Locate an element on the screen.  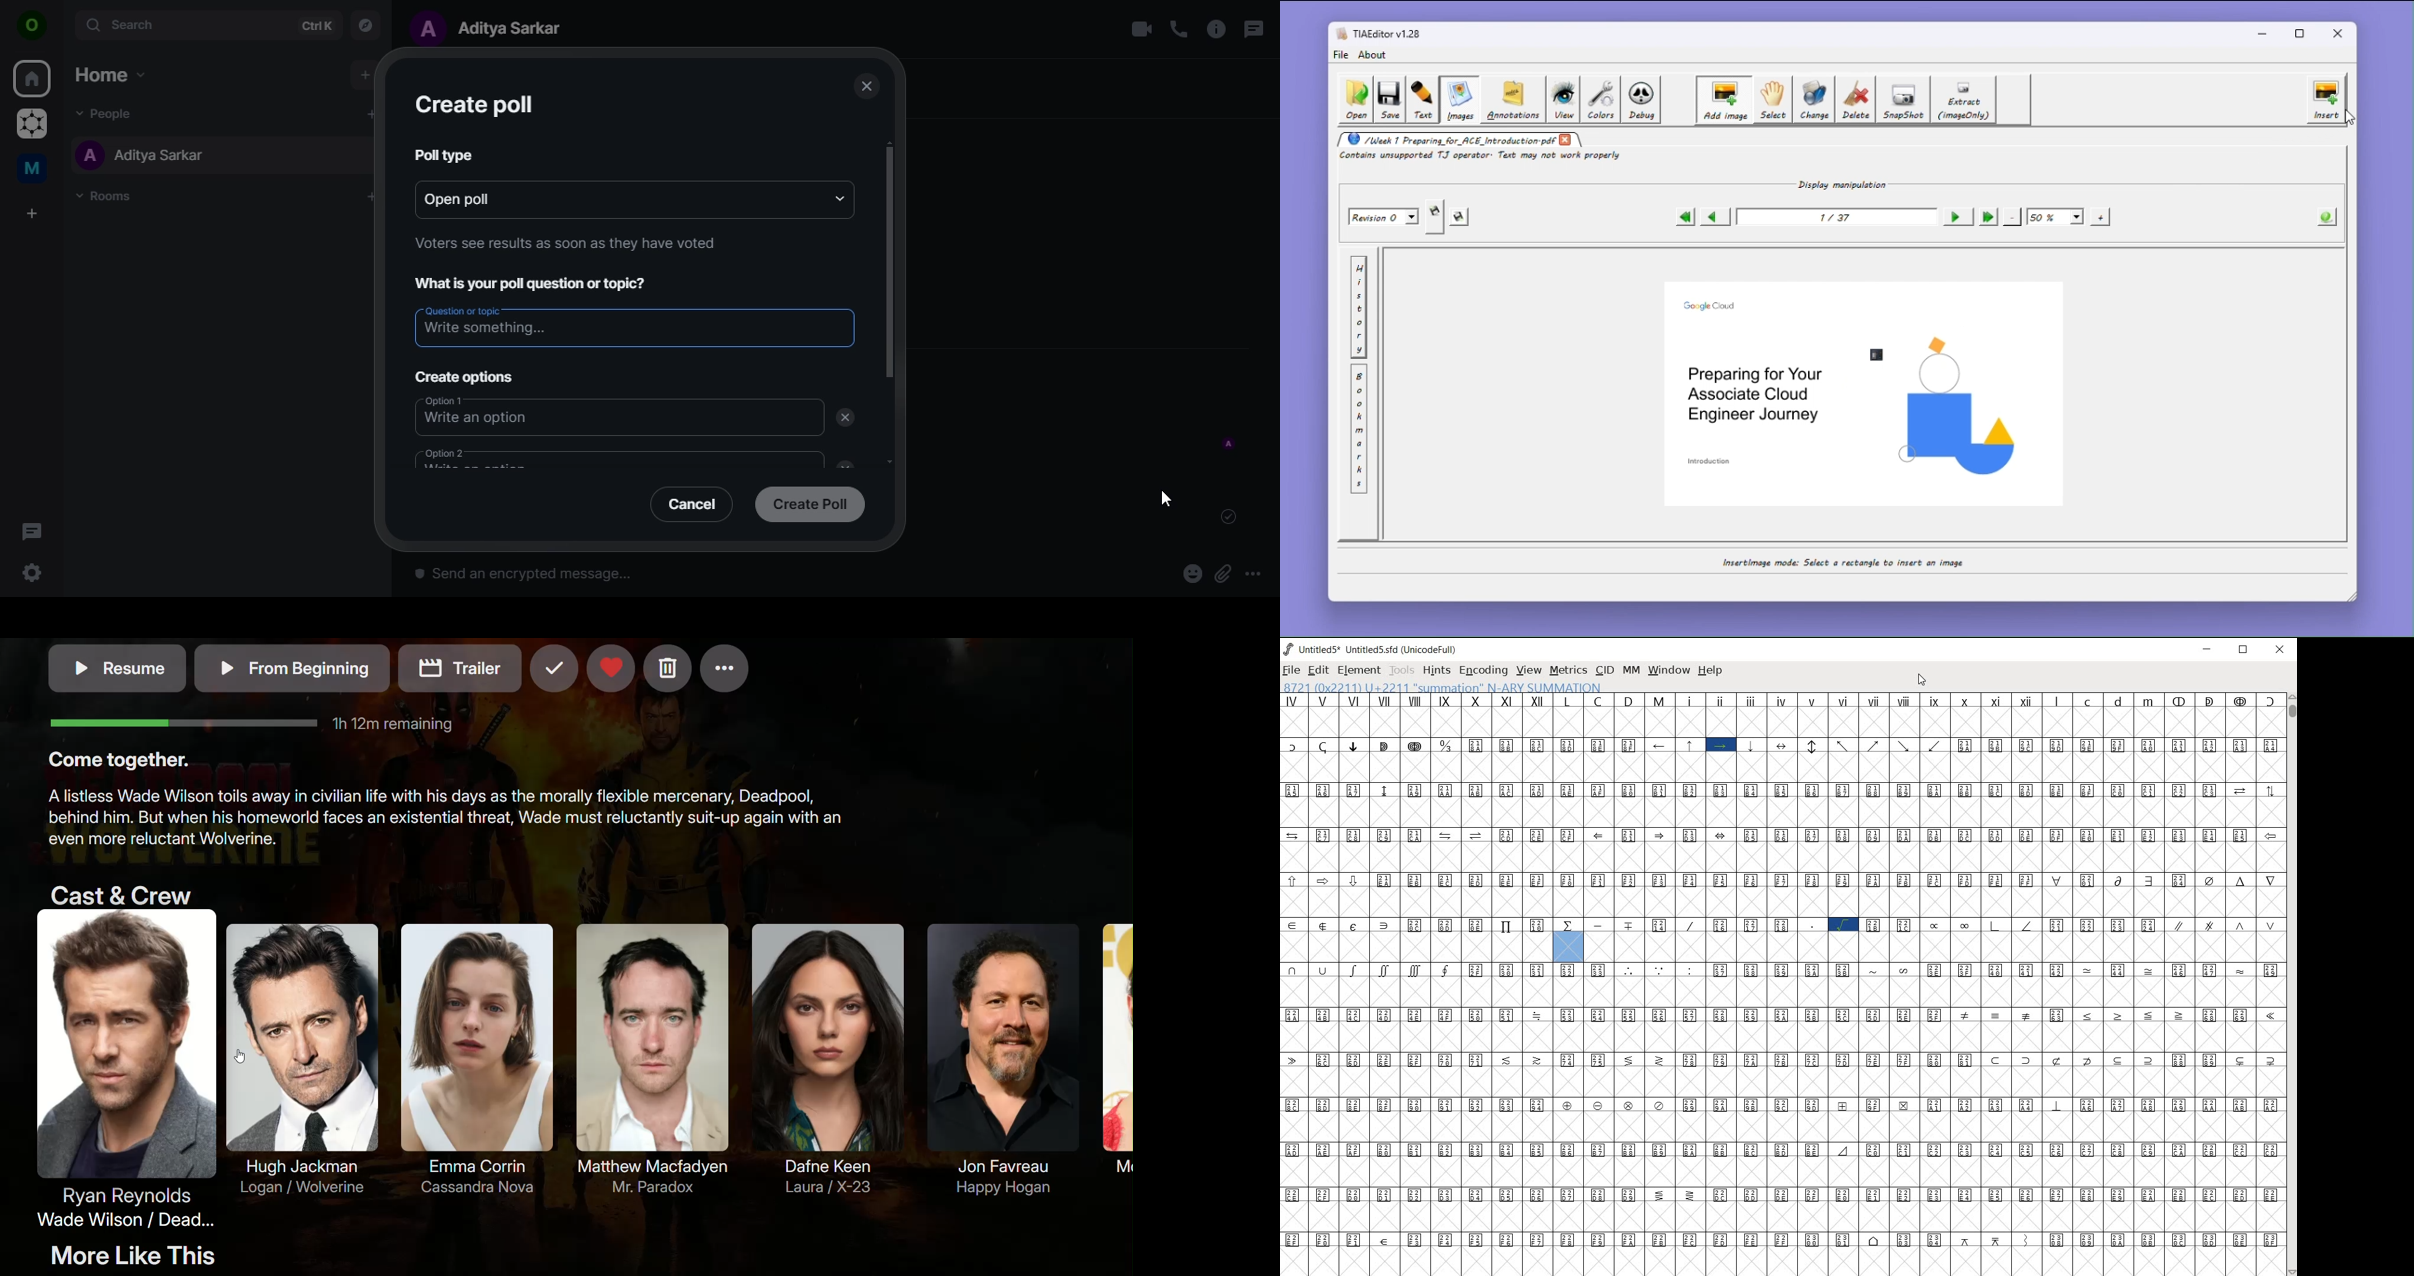
google cloud is located at coordinates (1711, 305).